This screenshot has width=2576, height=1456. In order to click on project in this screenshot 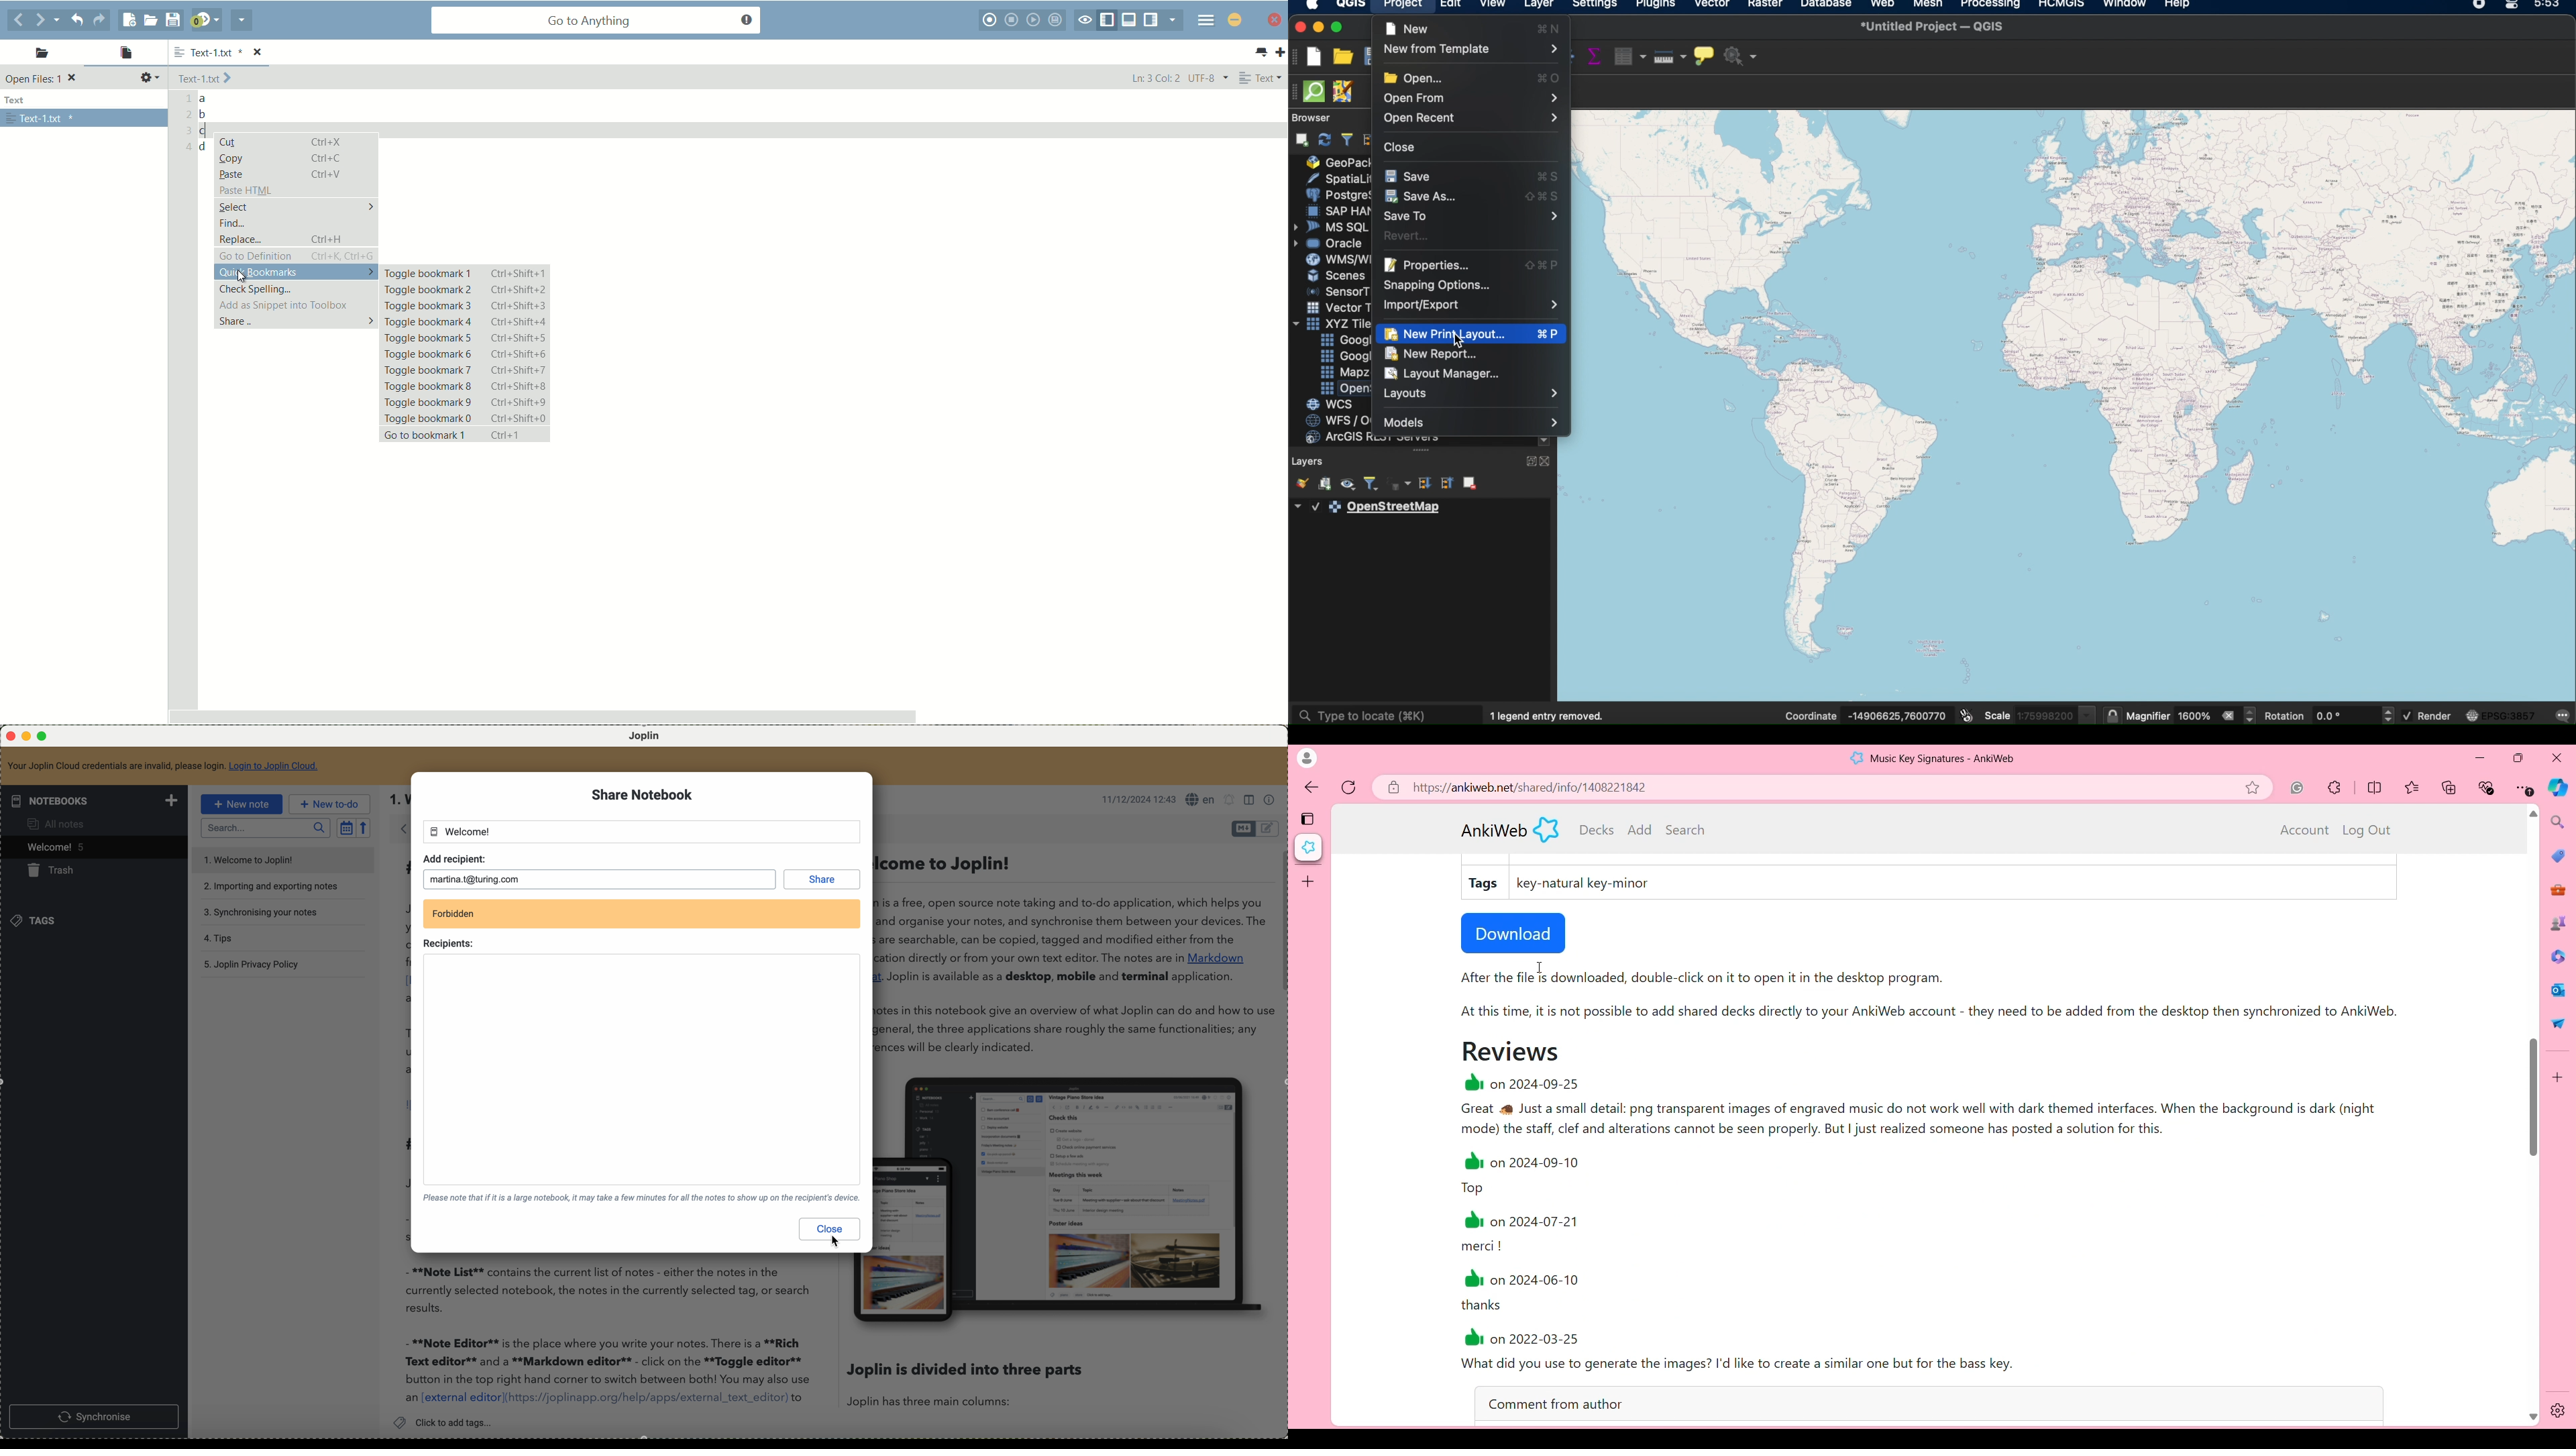, I will do `click(1402, 5)`.